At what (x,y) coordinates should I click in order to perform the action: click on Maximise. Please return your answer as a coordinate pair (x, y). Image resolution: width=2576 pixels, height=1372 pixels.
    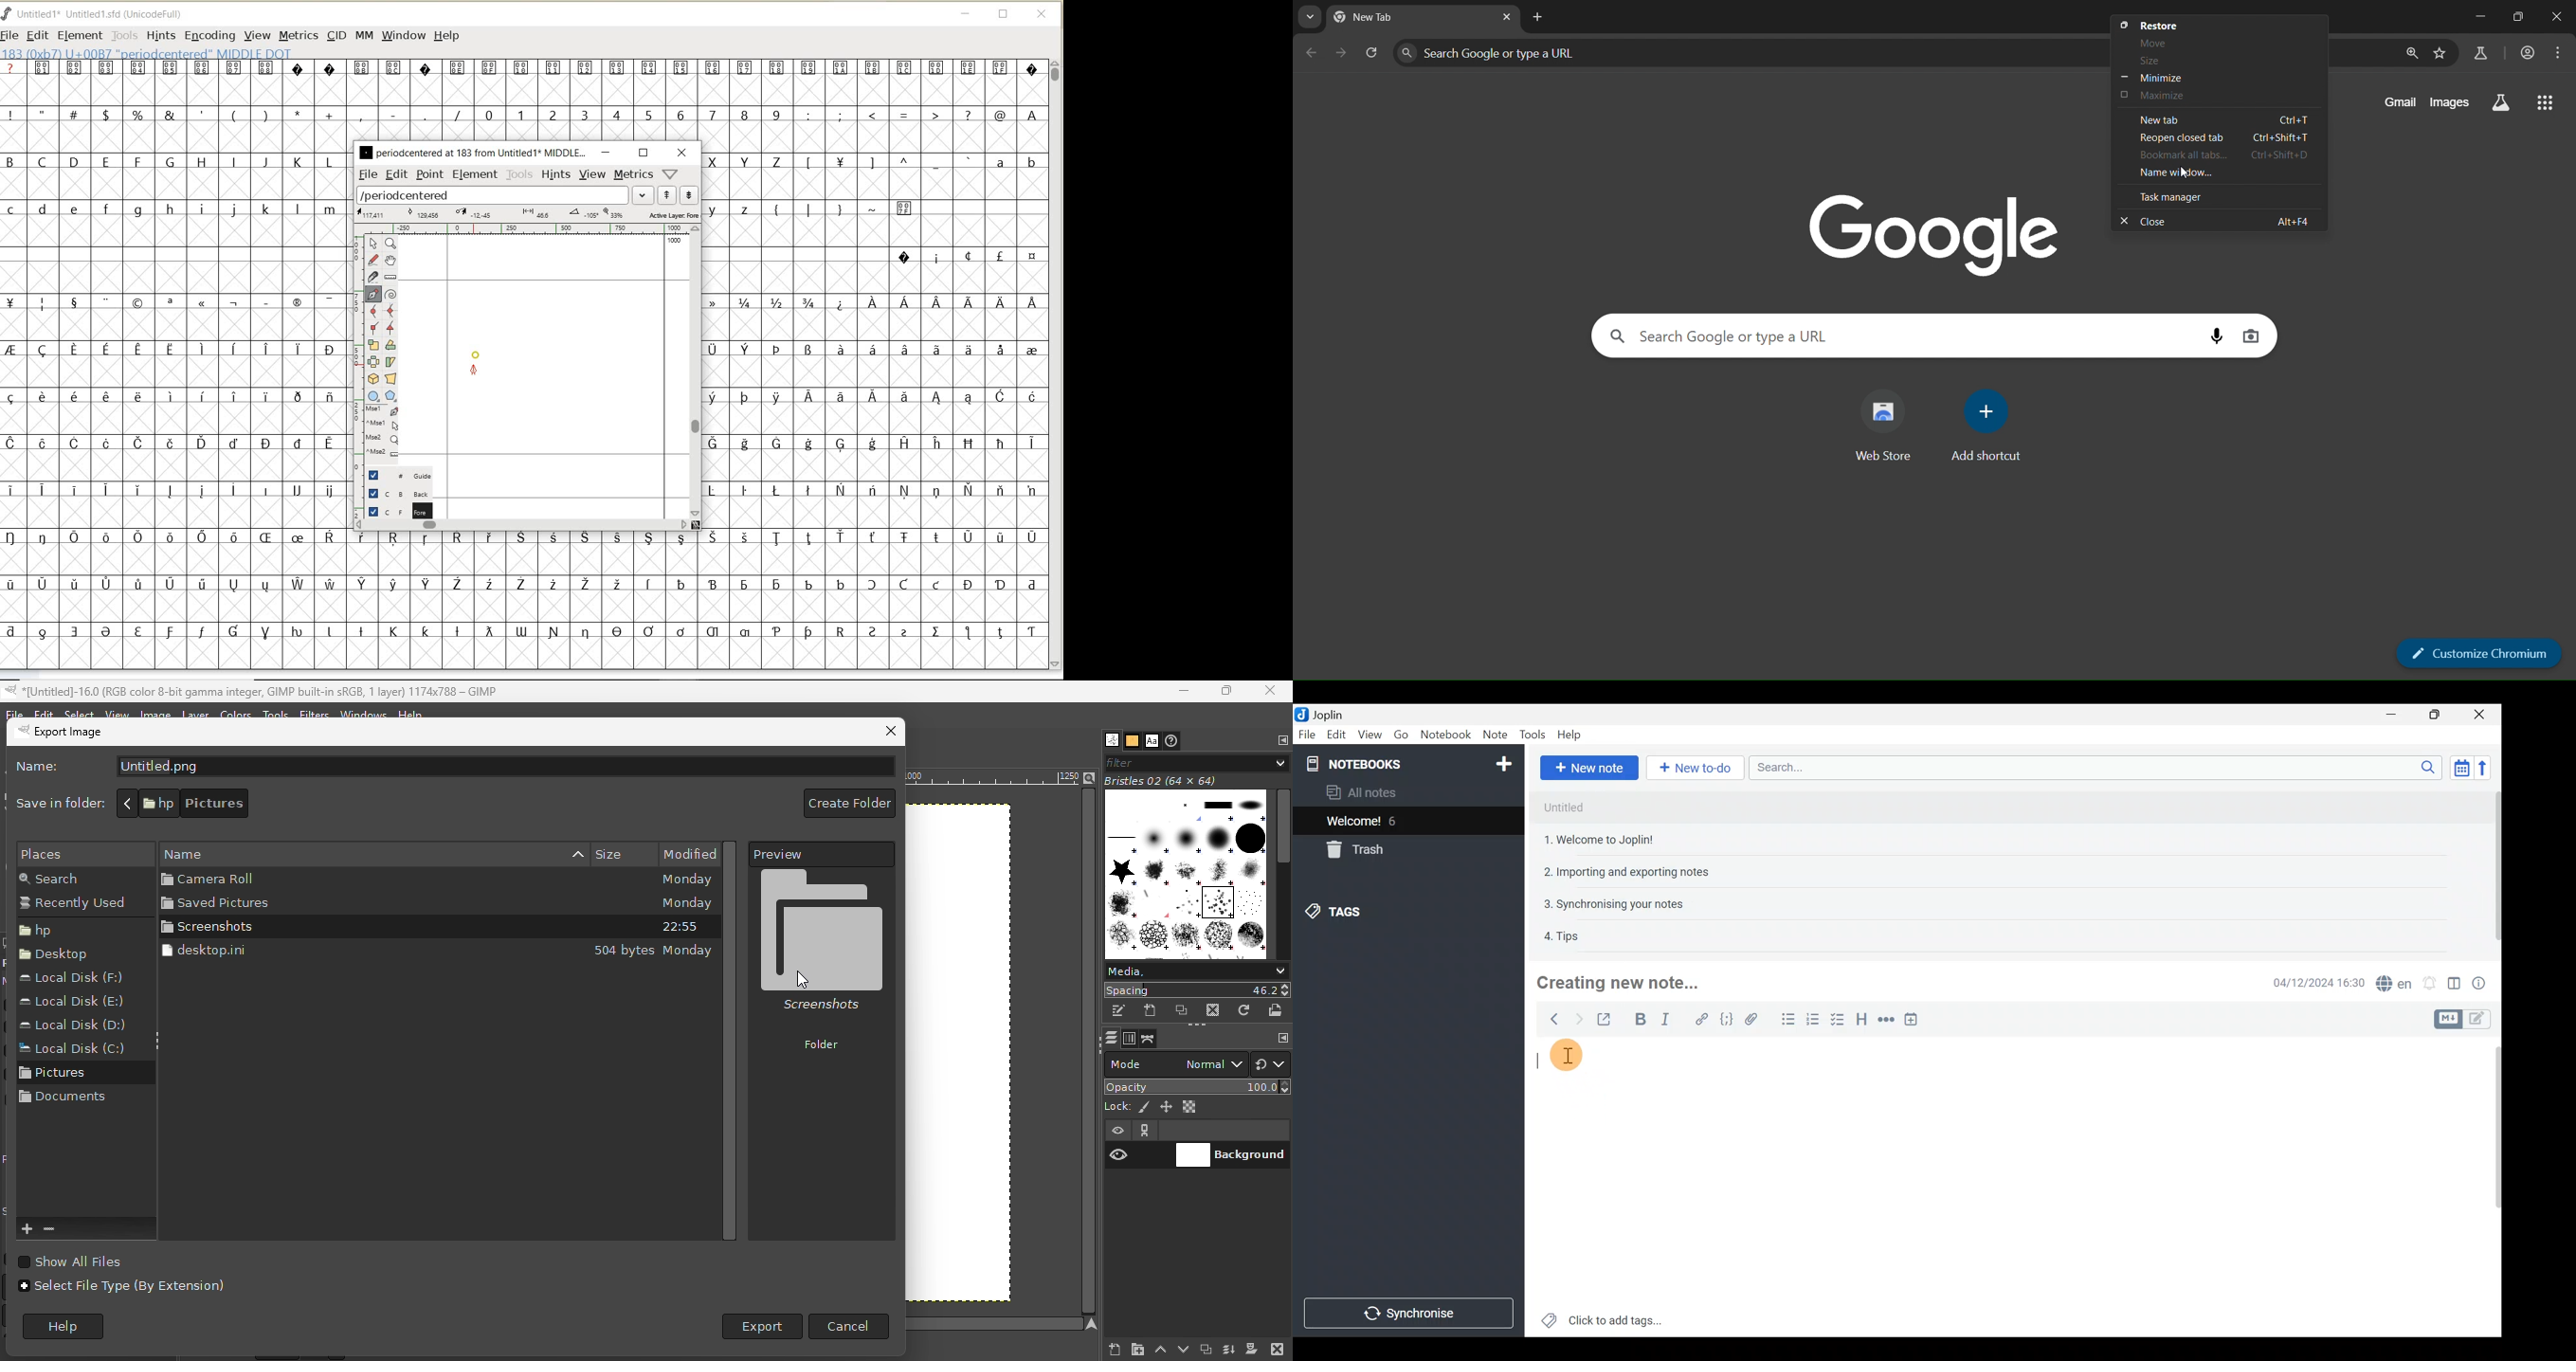
    Looking at the image, I should click on (2436, 716).